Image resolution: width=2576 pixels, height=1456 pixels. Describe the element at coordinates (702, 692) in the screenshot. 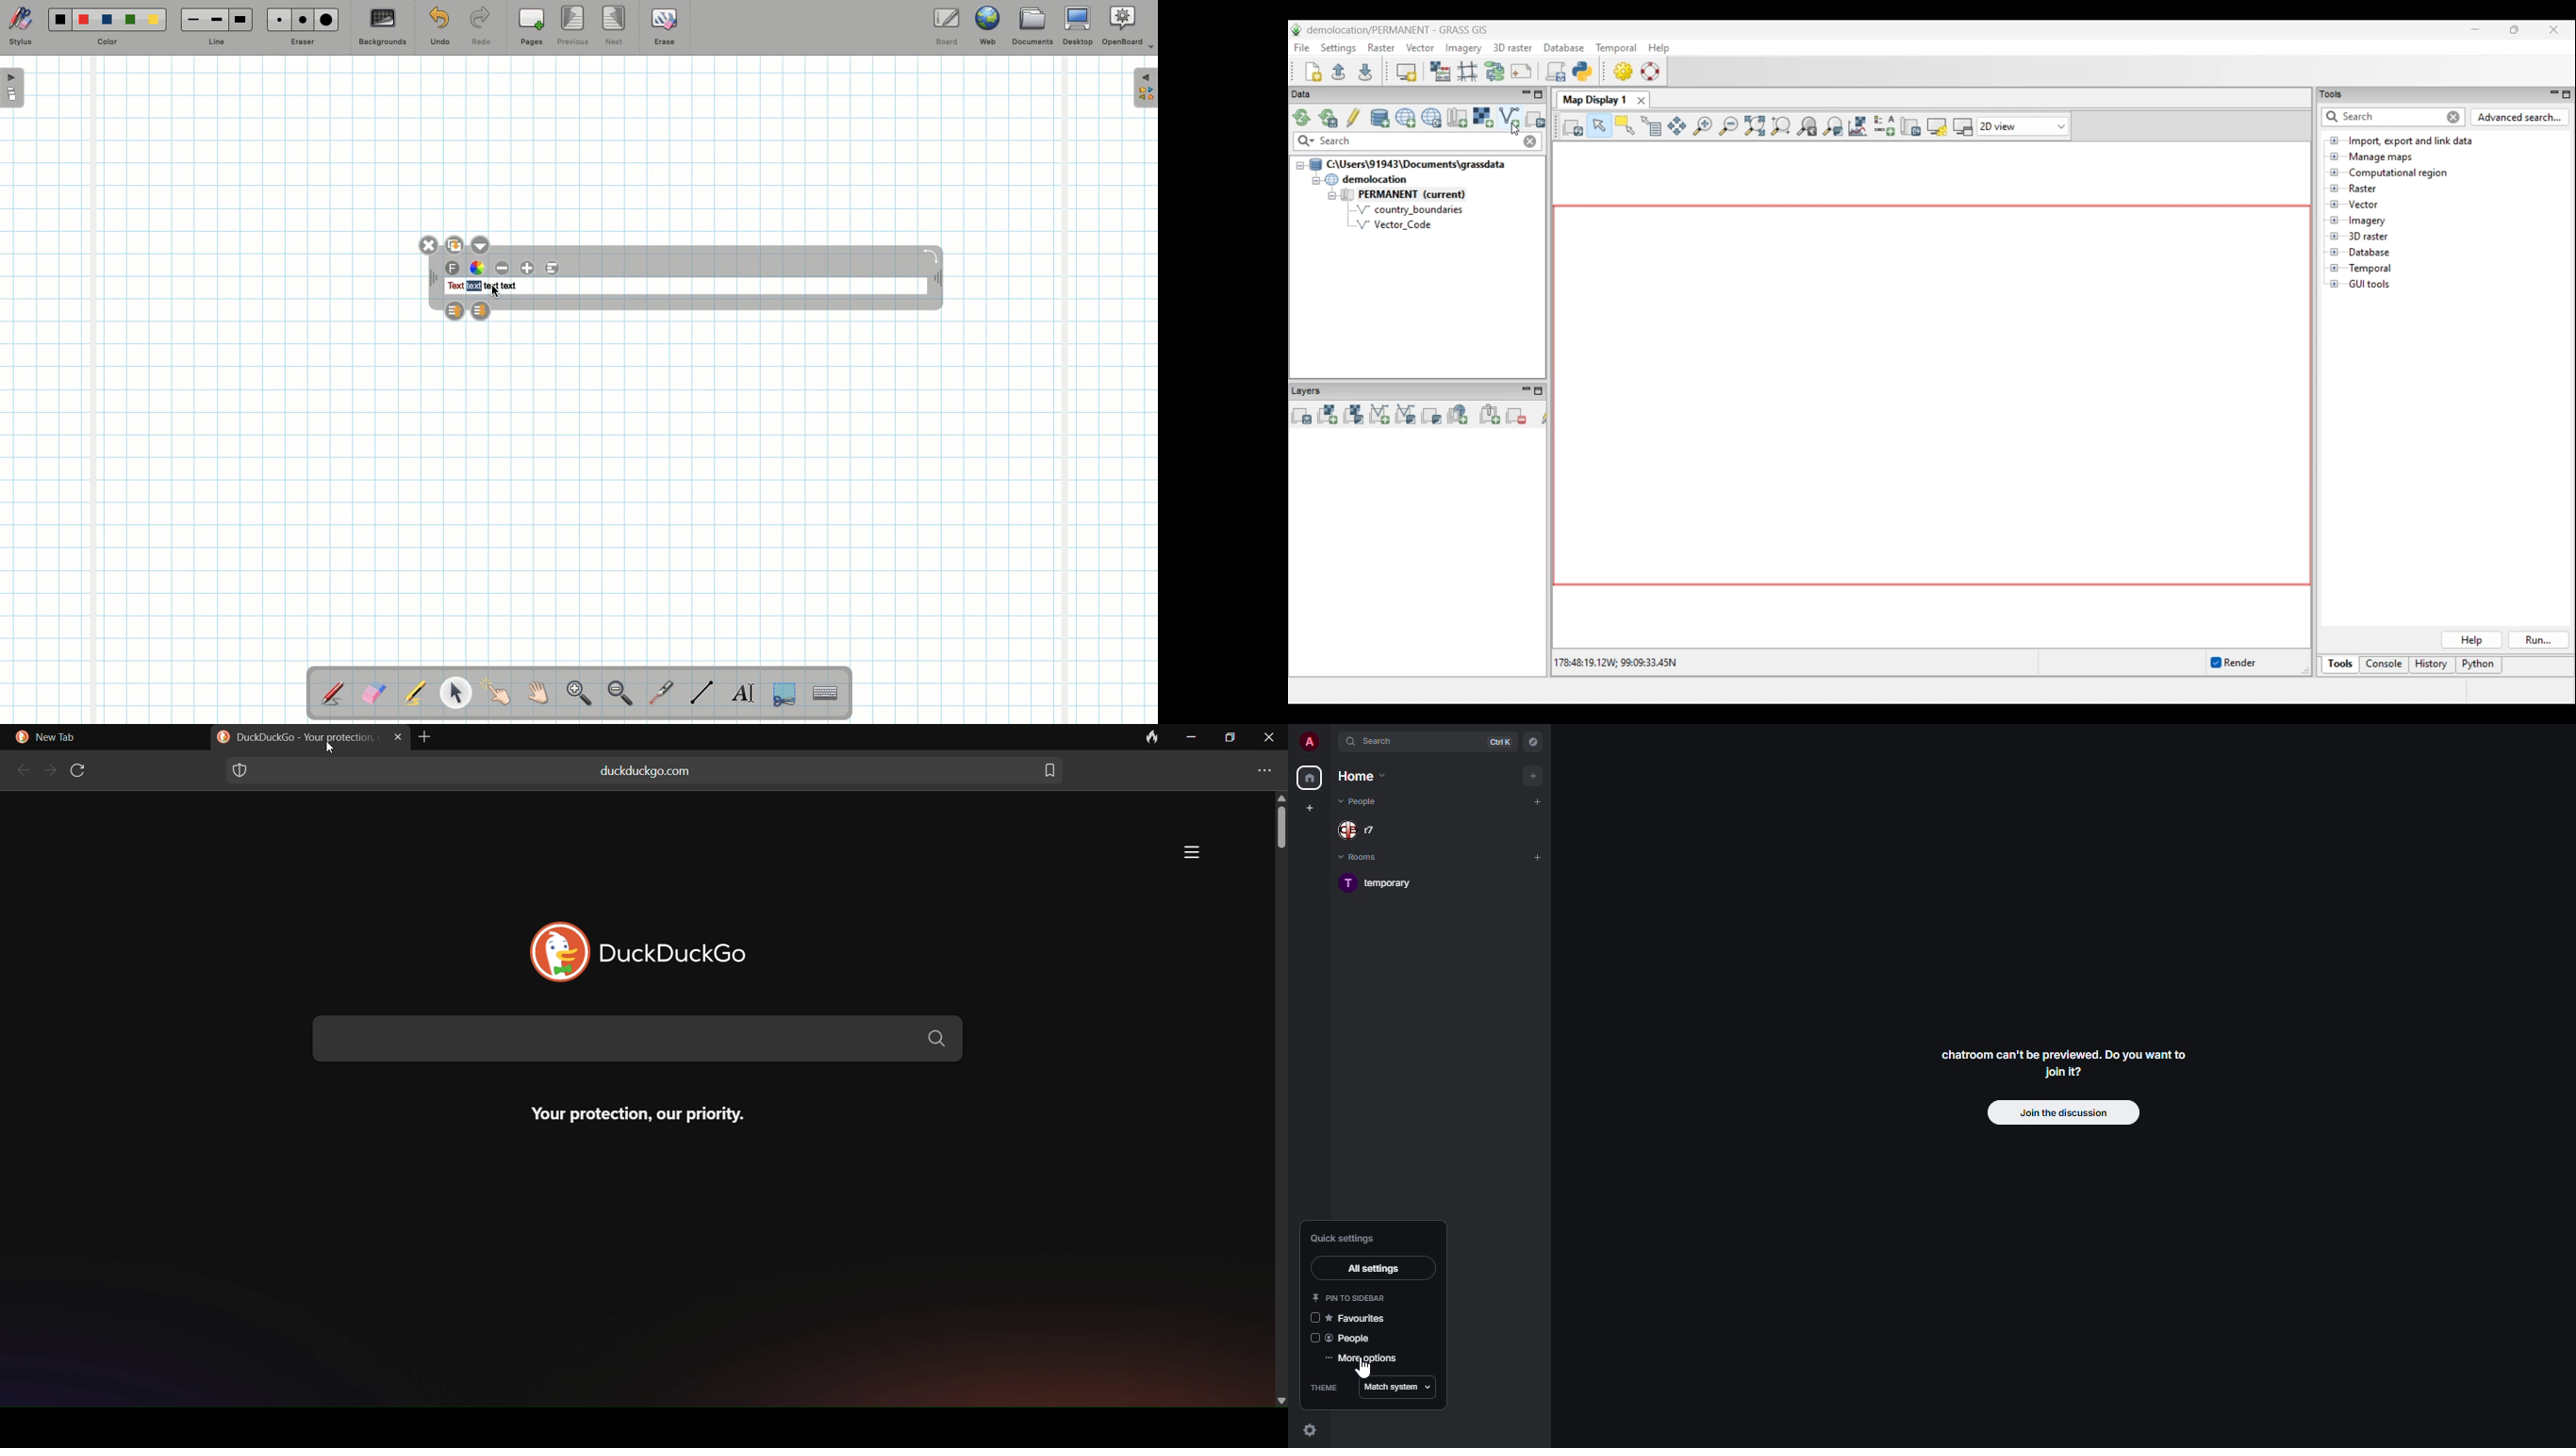

I see `Line` at that location.